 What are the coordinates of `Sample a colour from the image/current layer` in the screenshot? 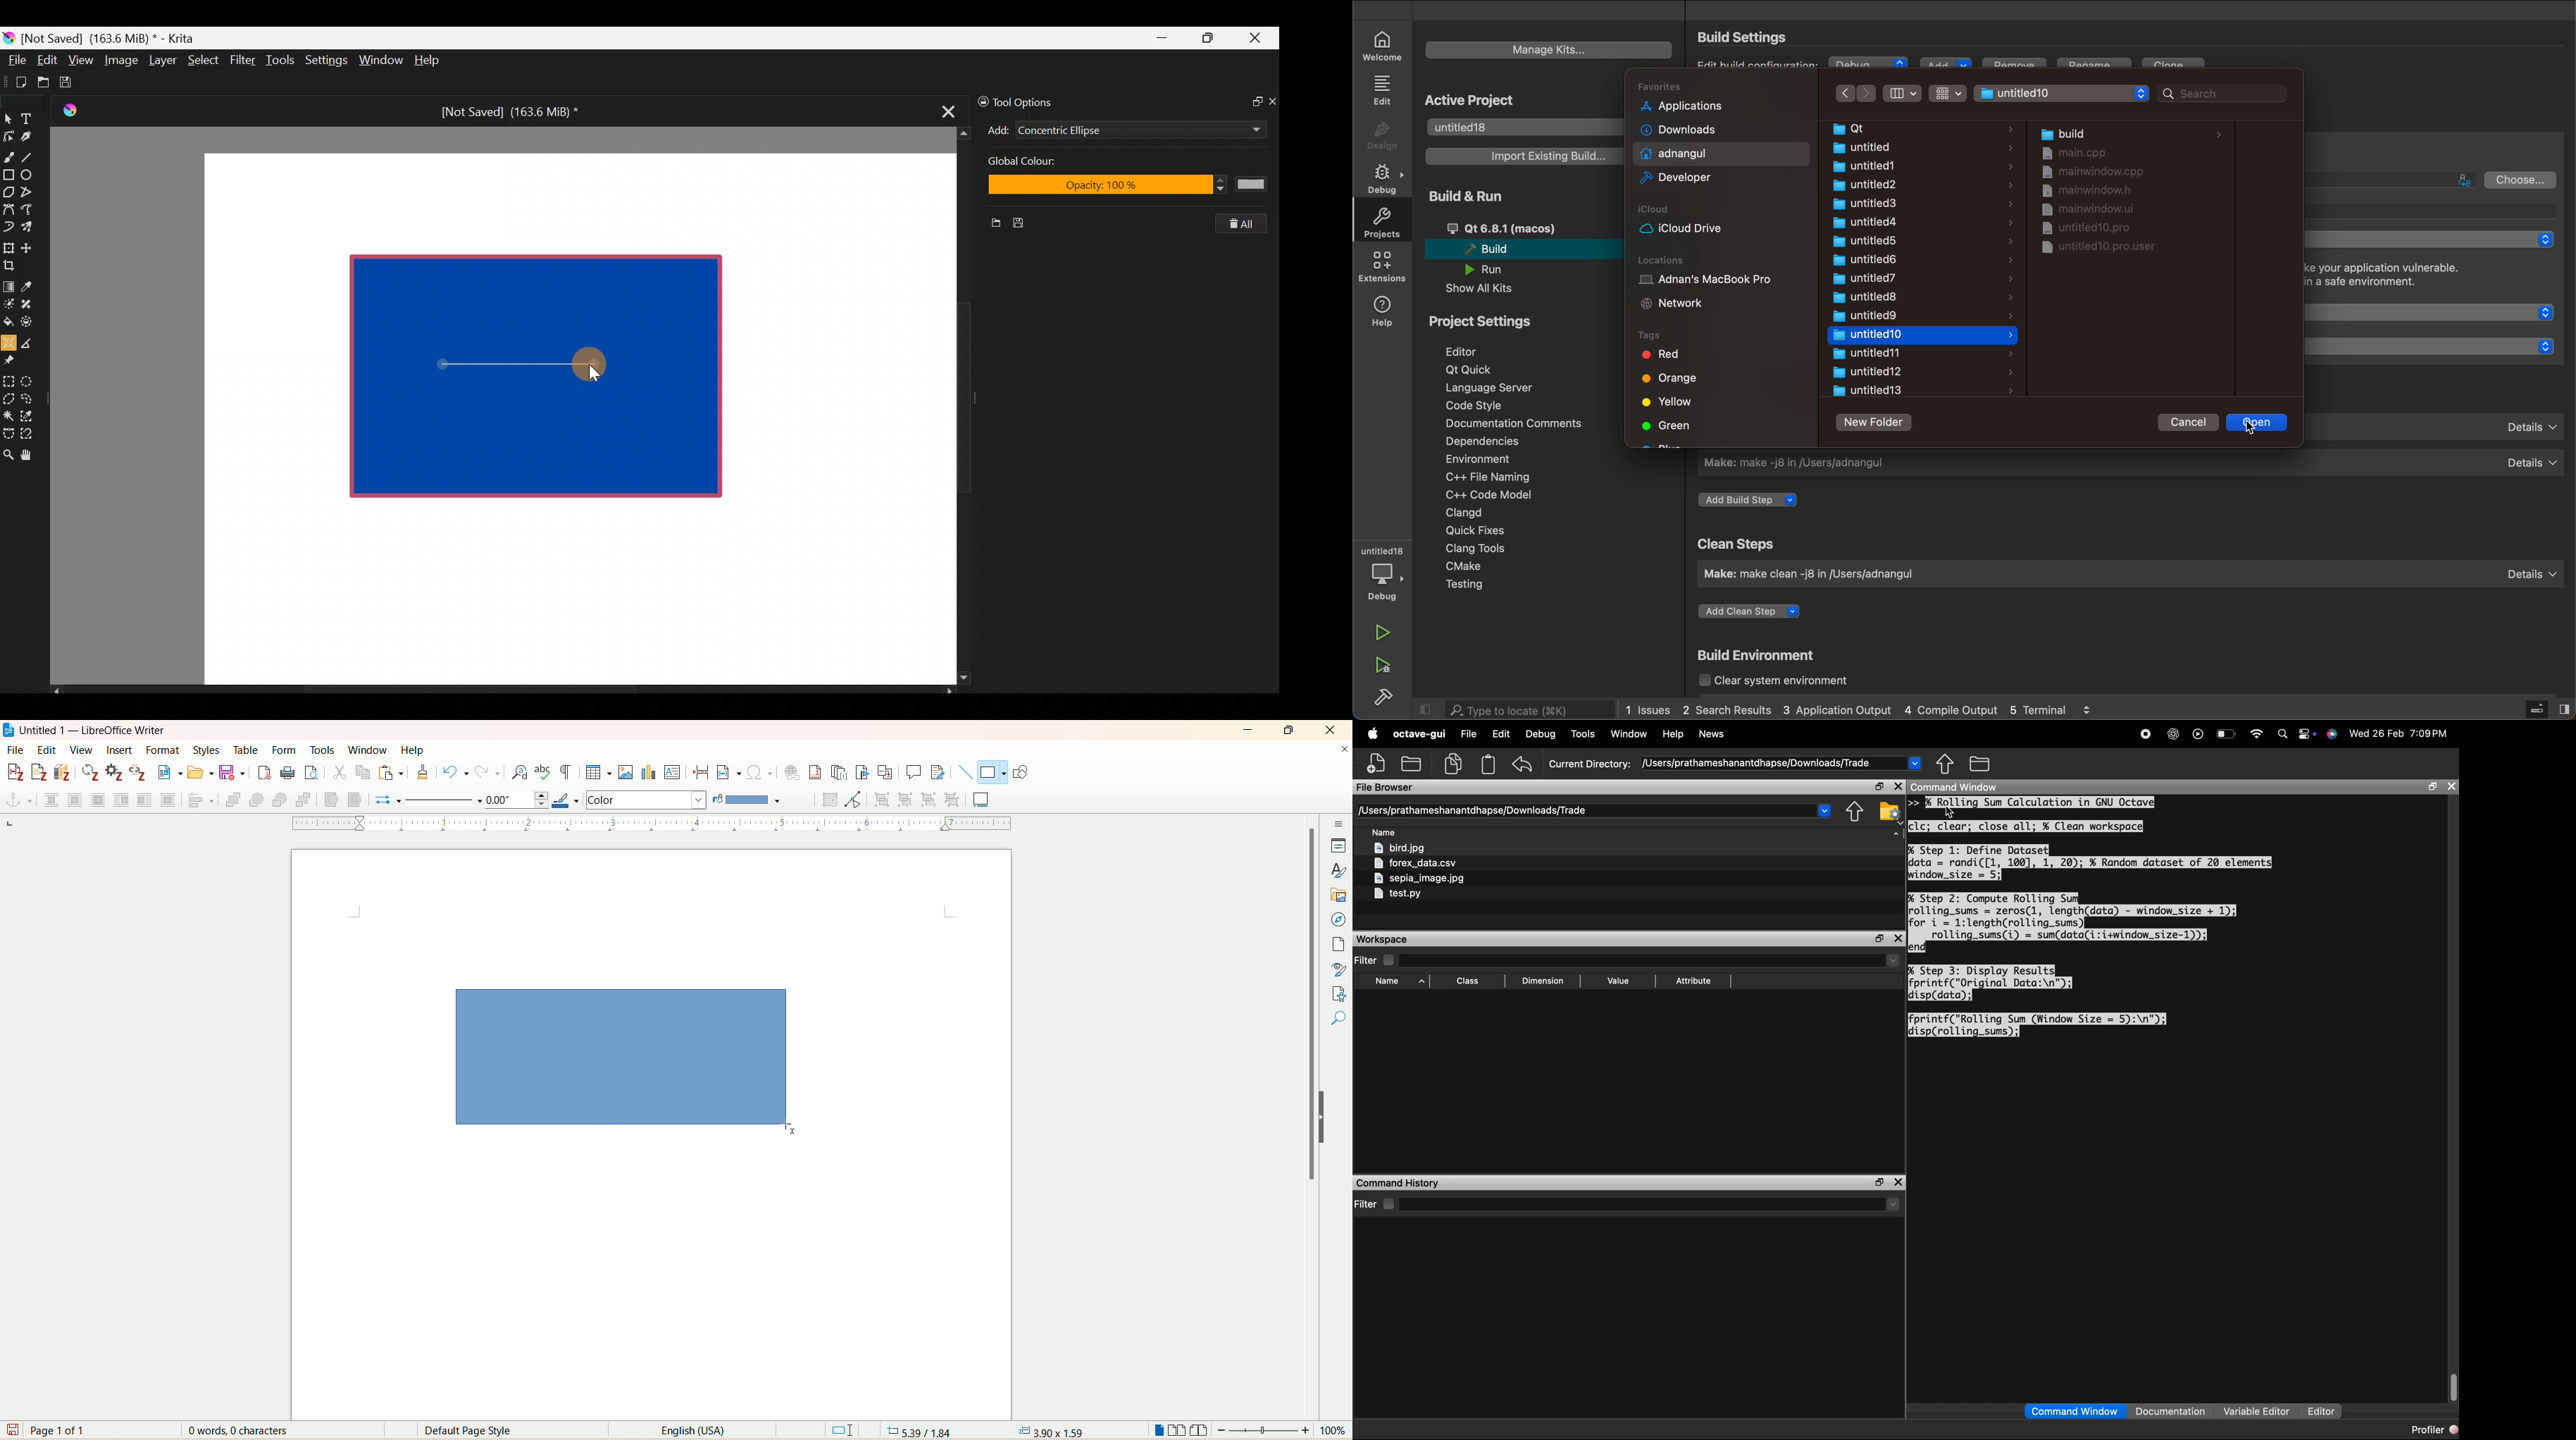 It's located at (31, 285).